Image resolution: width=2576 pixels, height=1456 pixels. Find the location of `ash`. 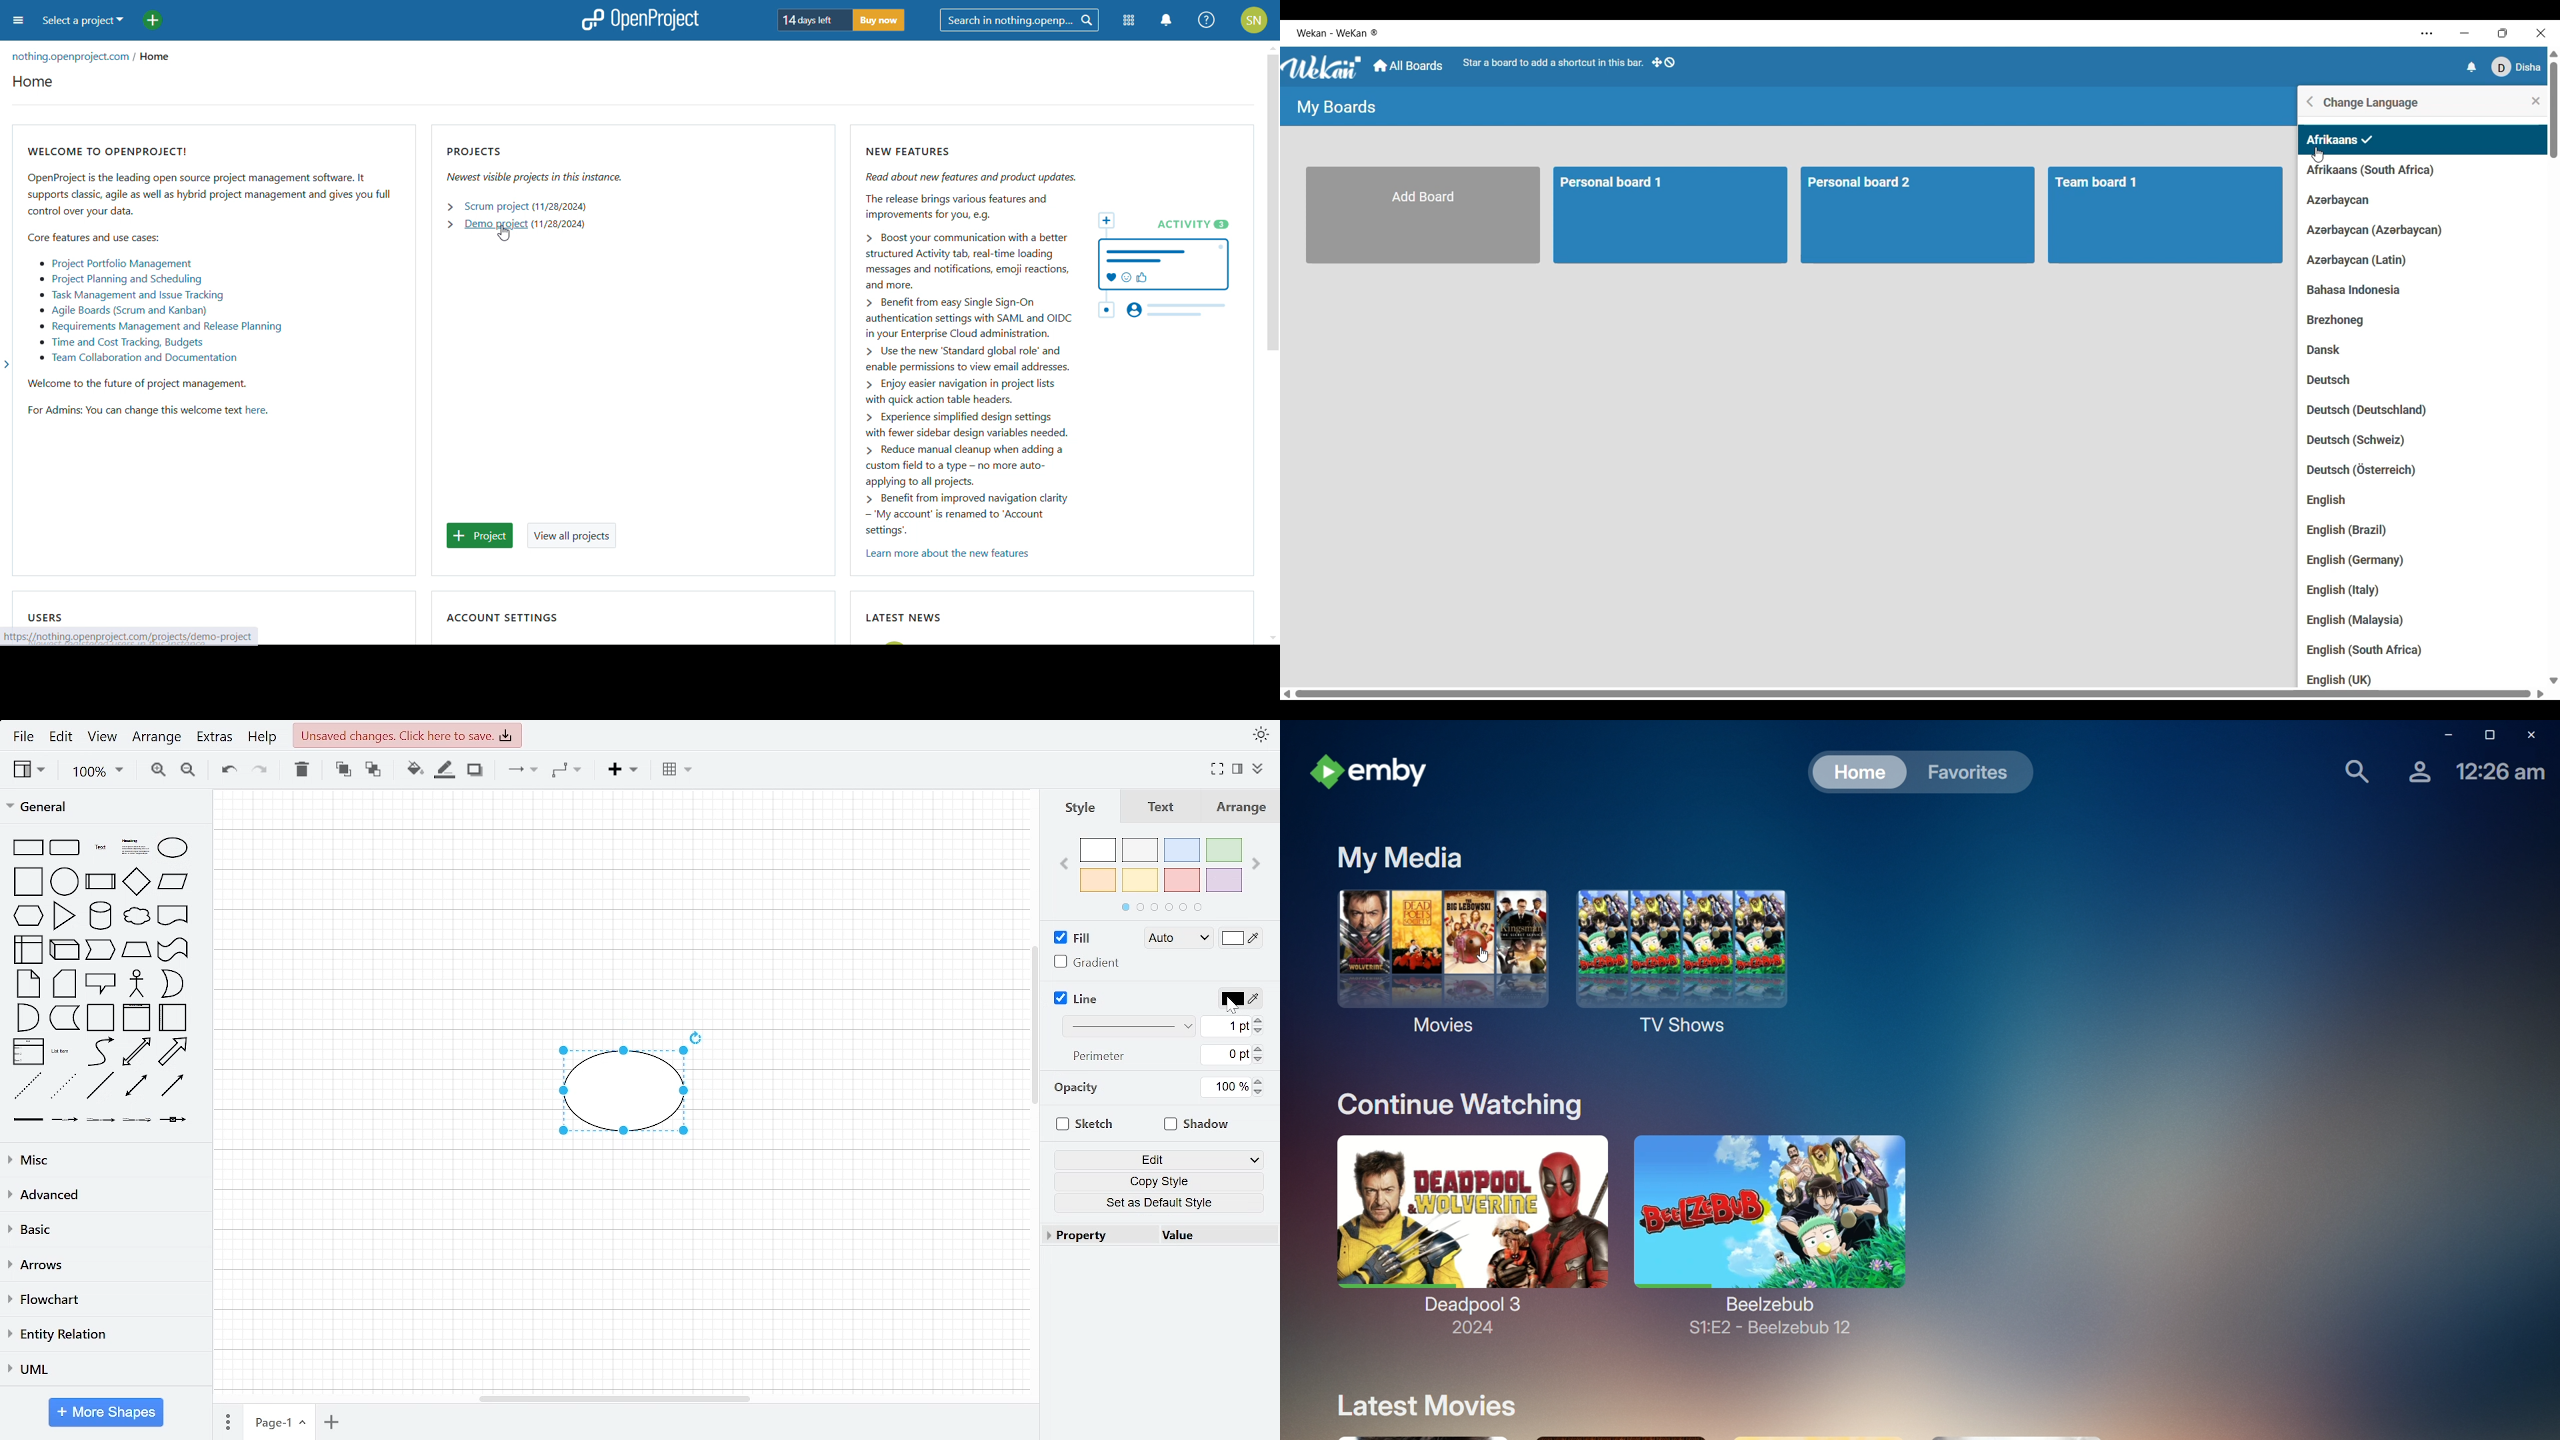

ash is located at coordinates (1139, 850).